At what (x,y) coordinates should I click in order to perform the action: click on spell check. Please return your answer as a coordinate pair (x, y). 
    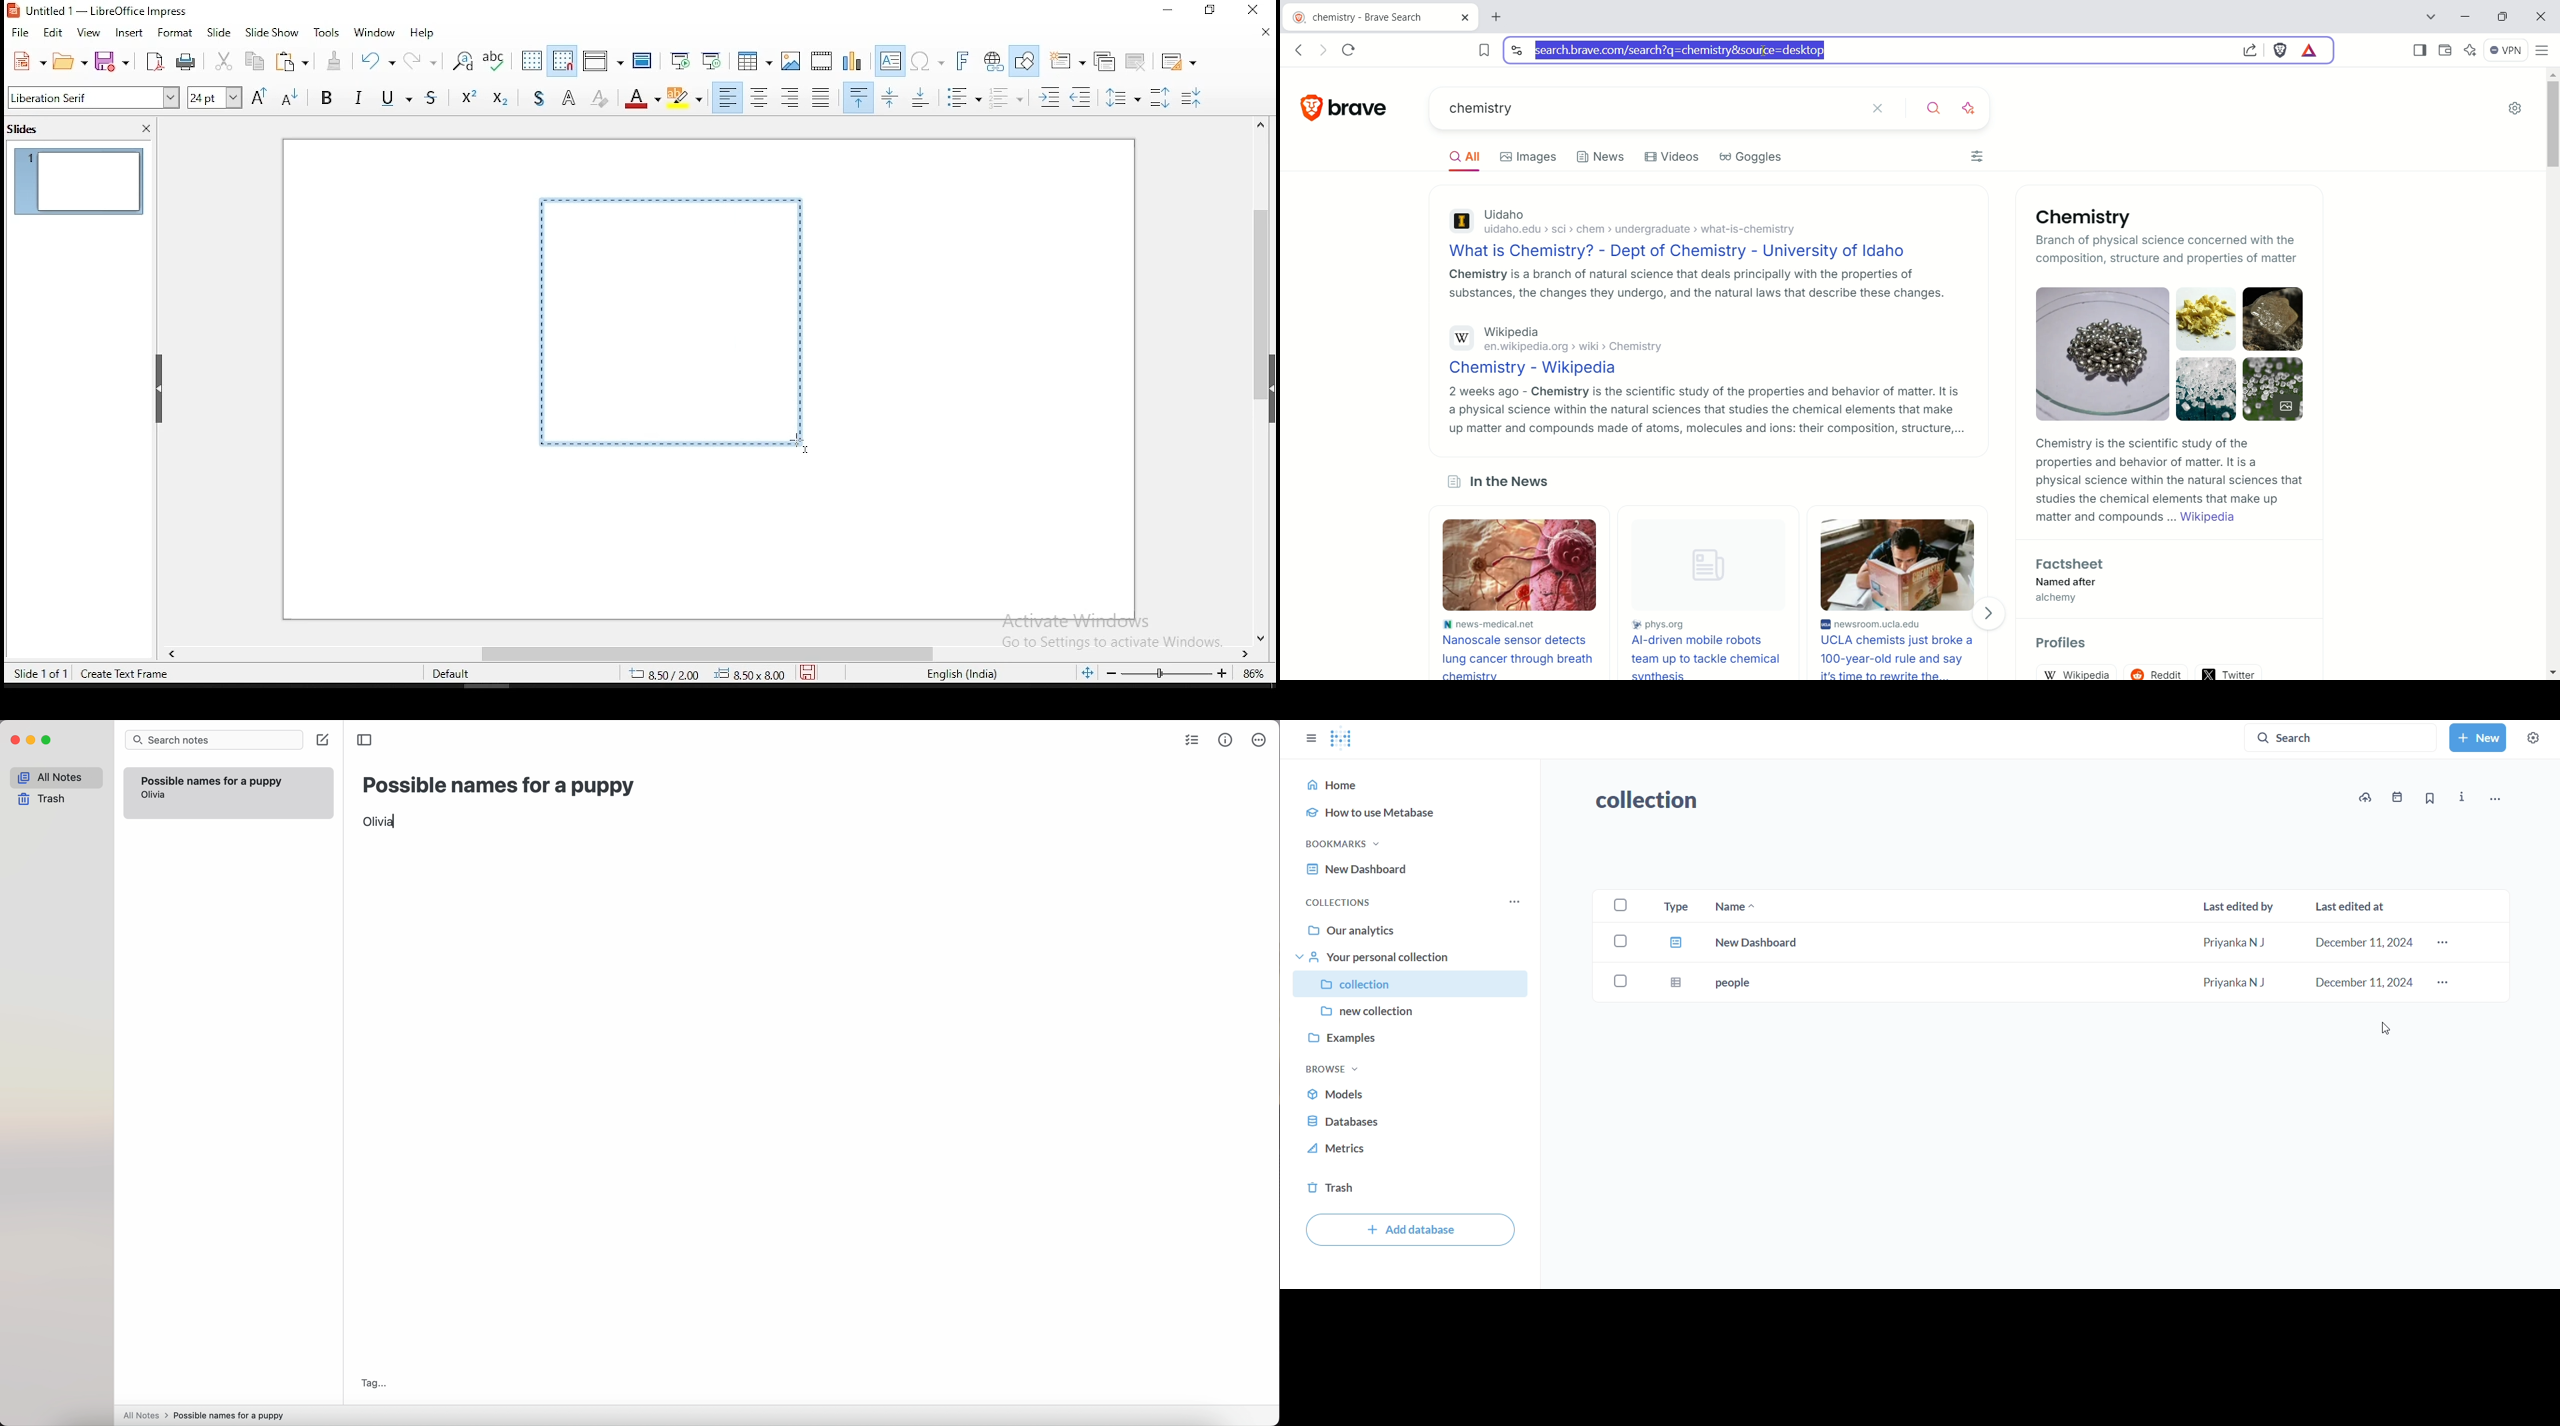
    Looking at the image, I should click on (493, 59).